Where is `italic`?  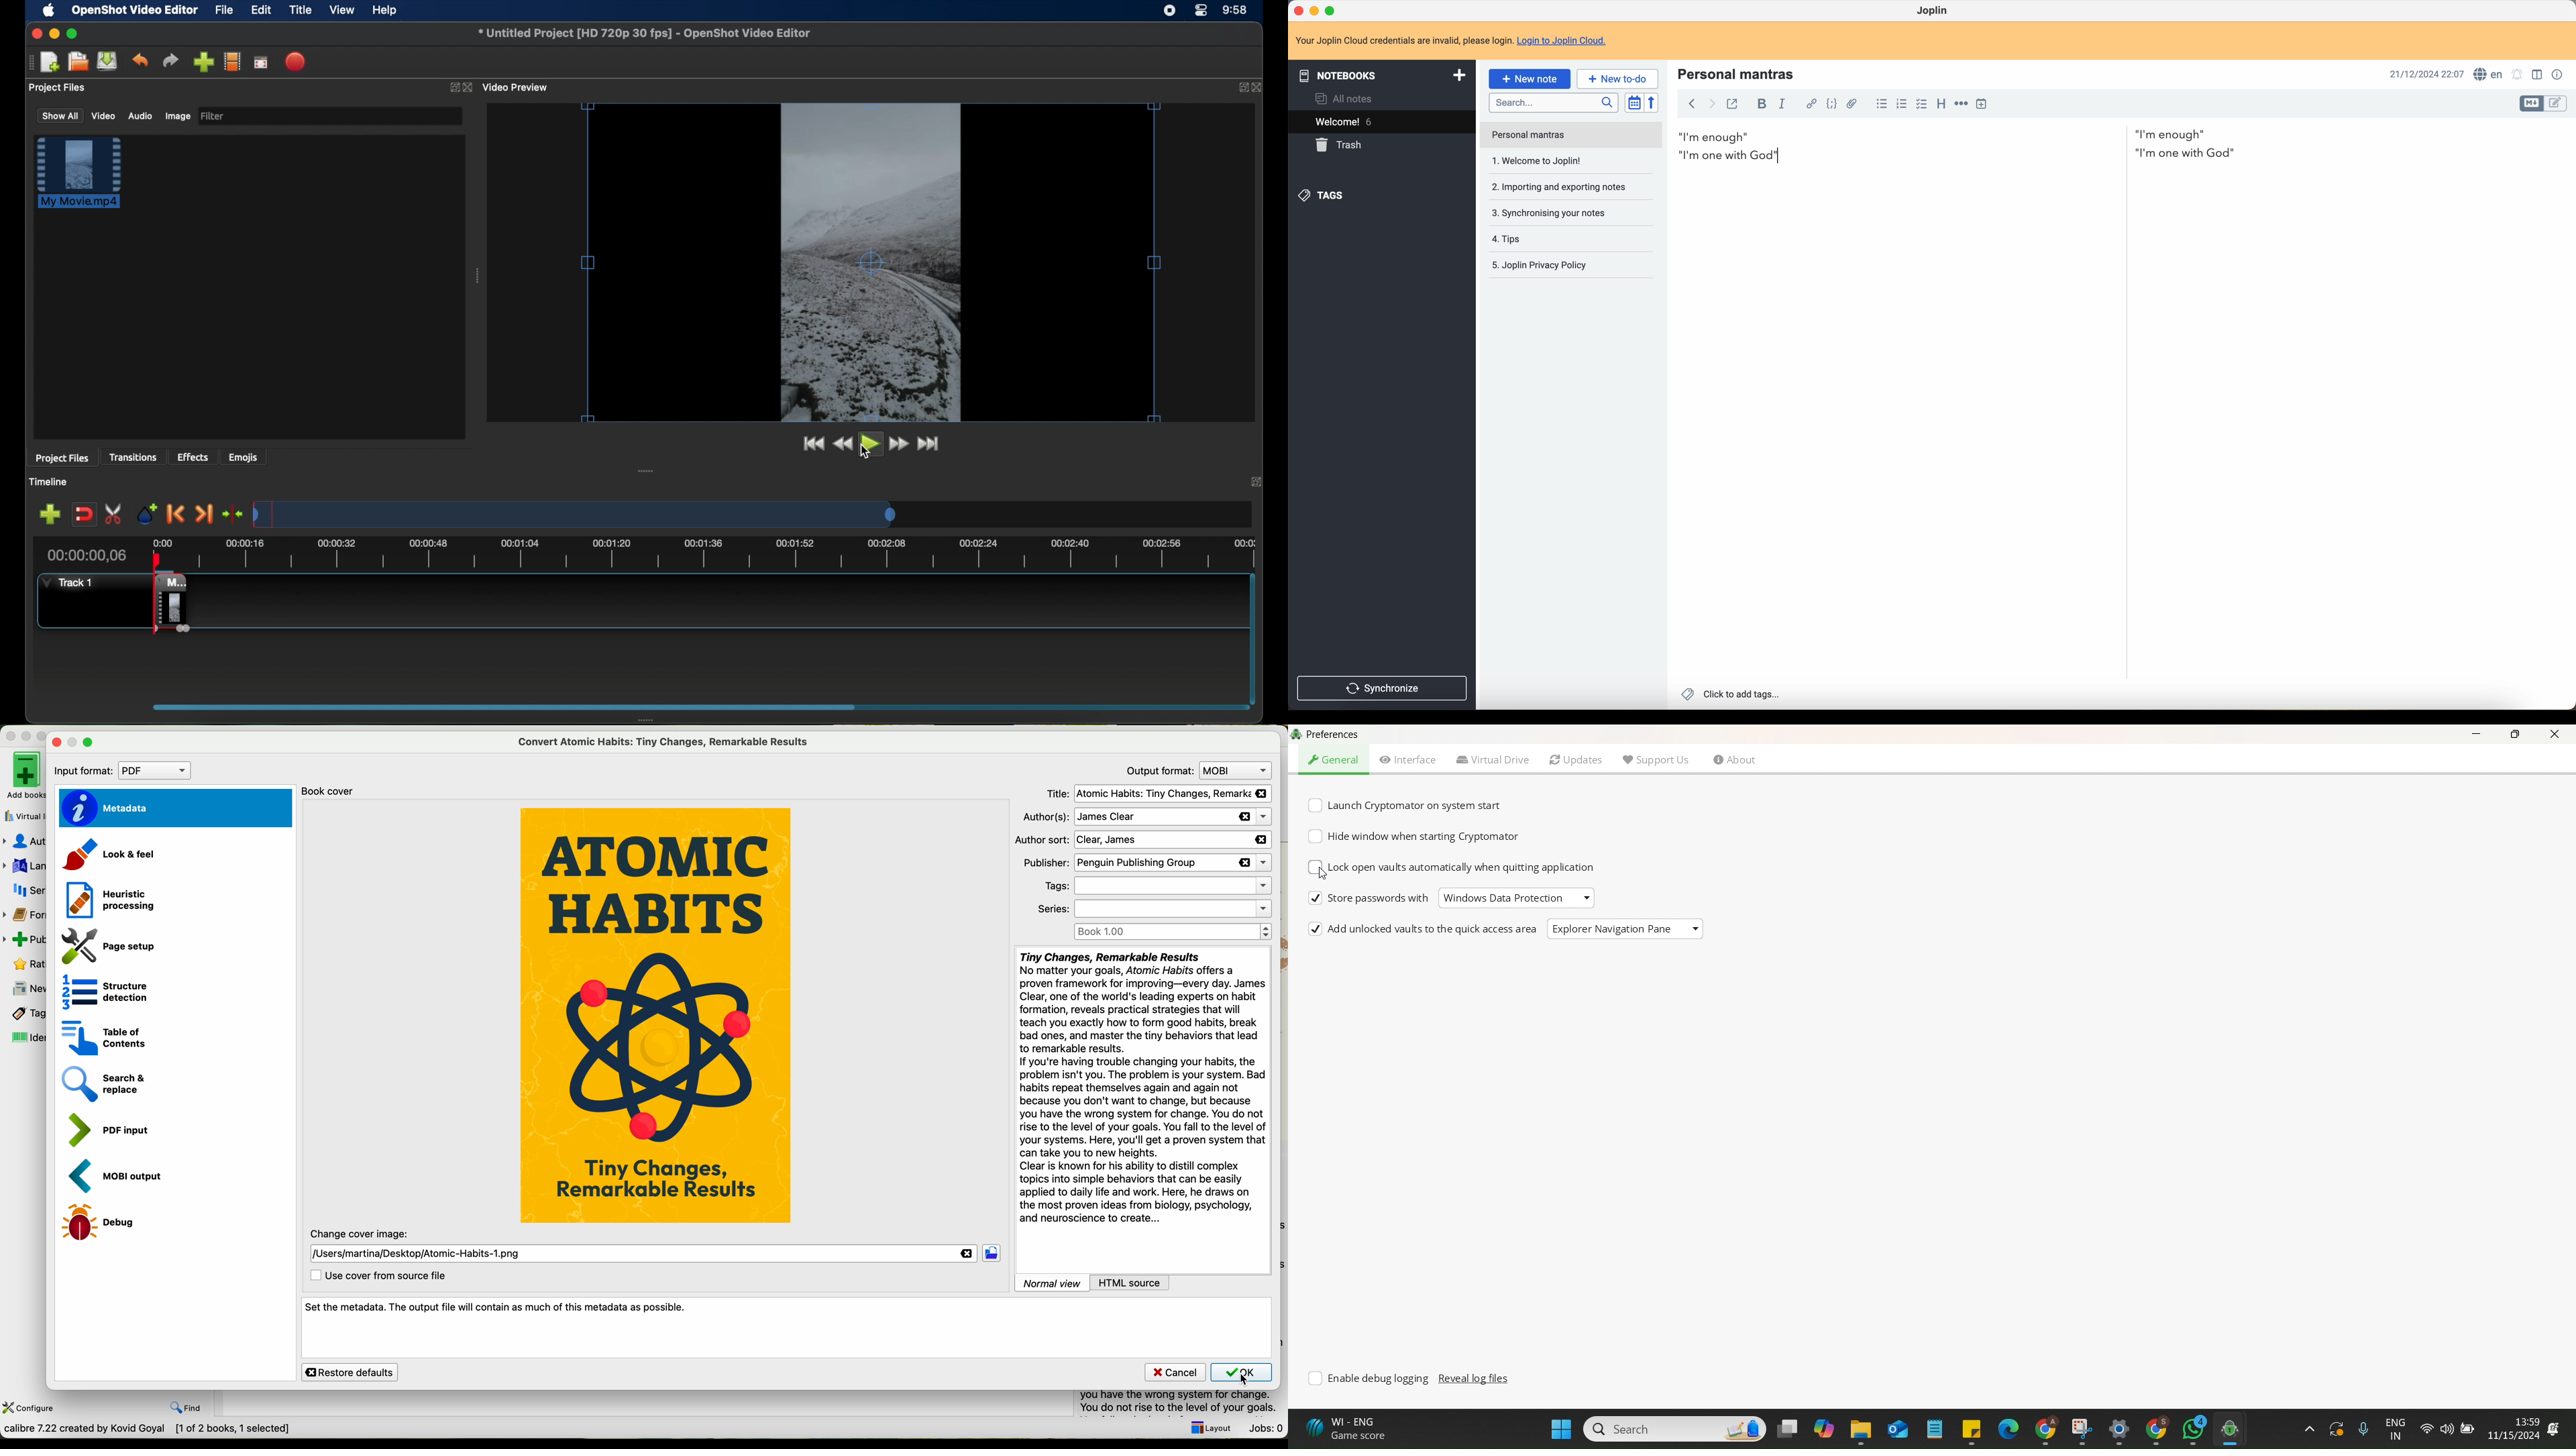 italic is located at coordinates (1784, 105).